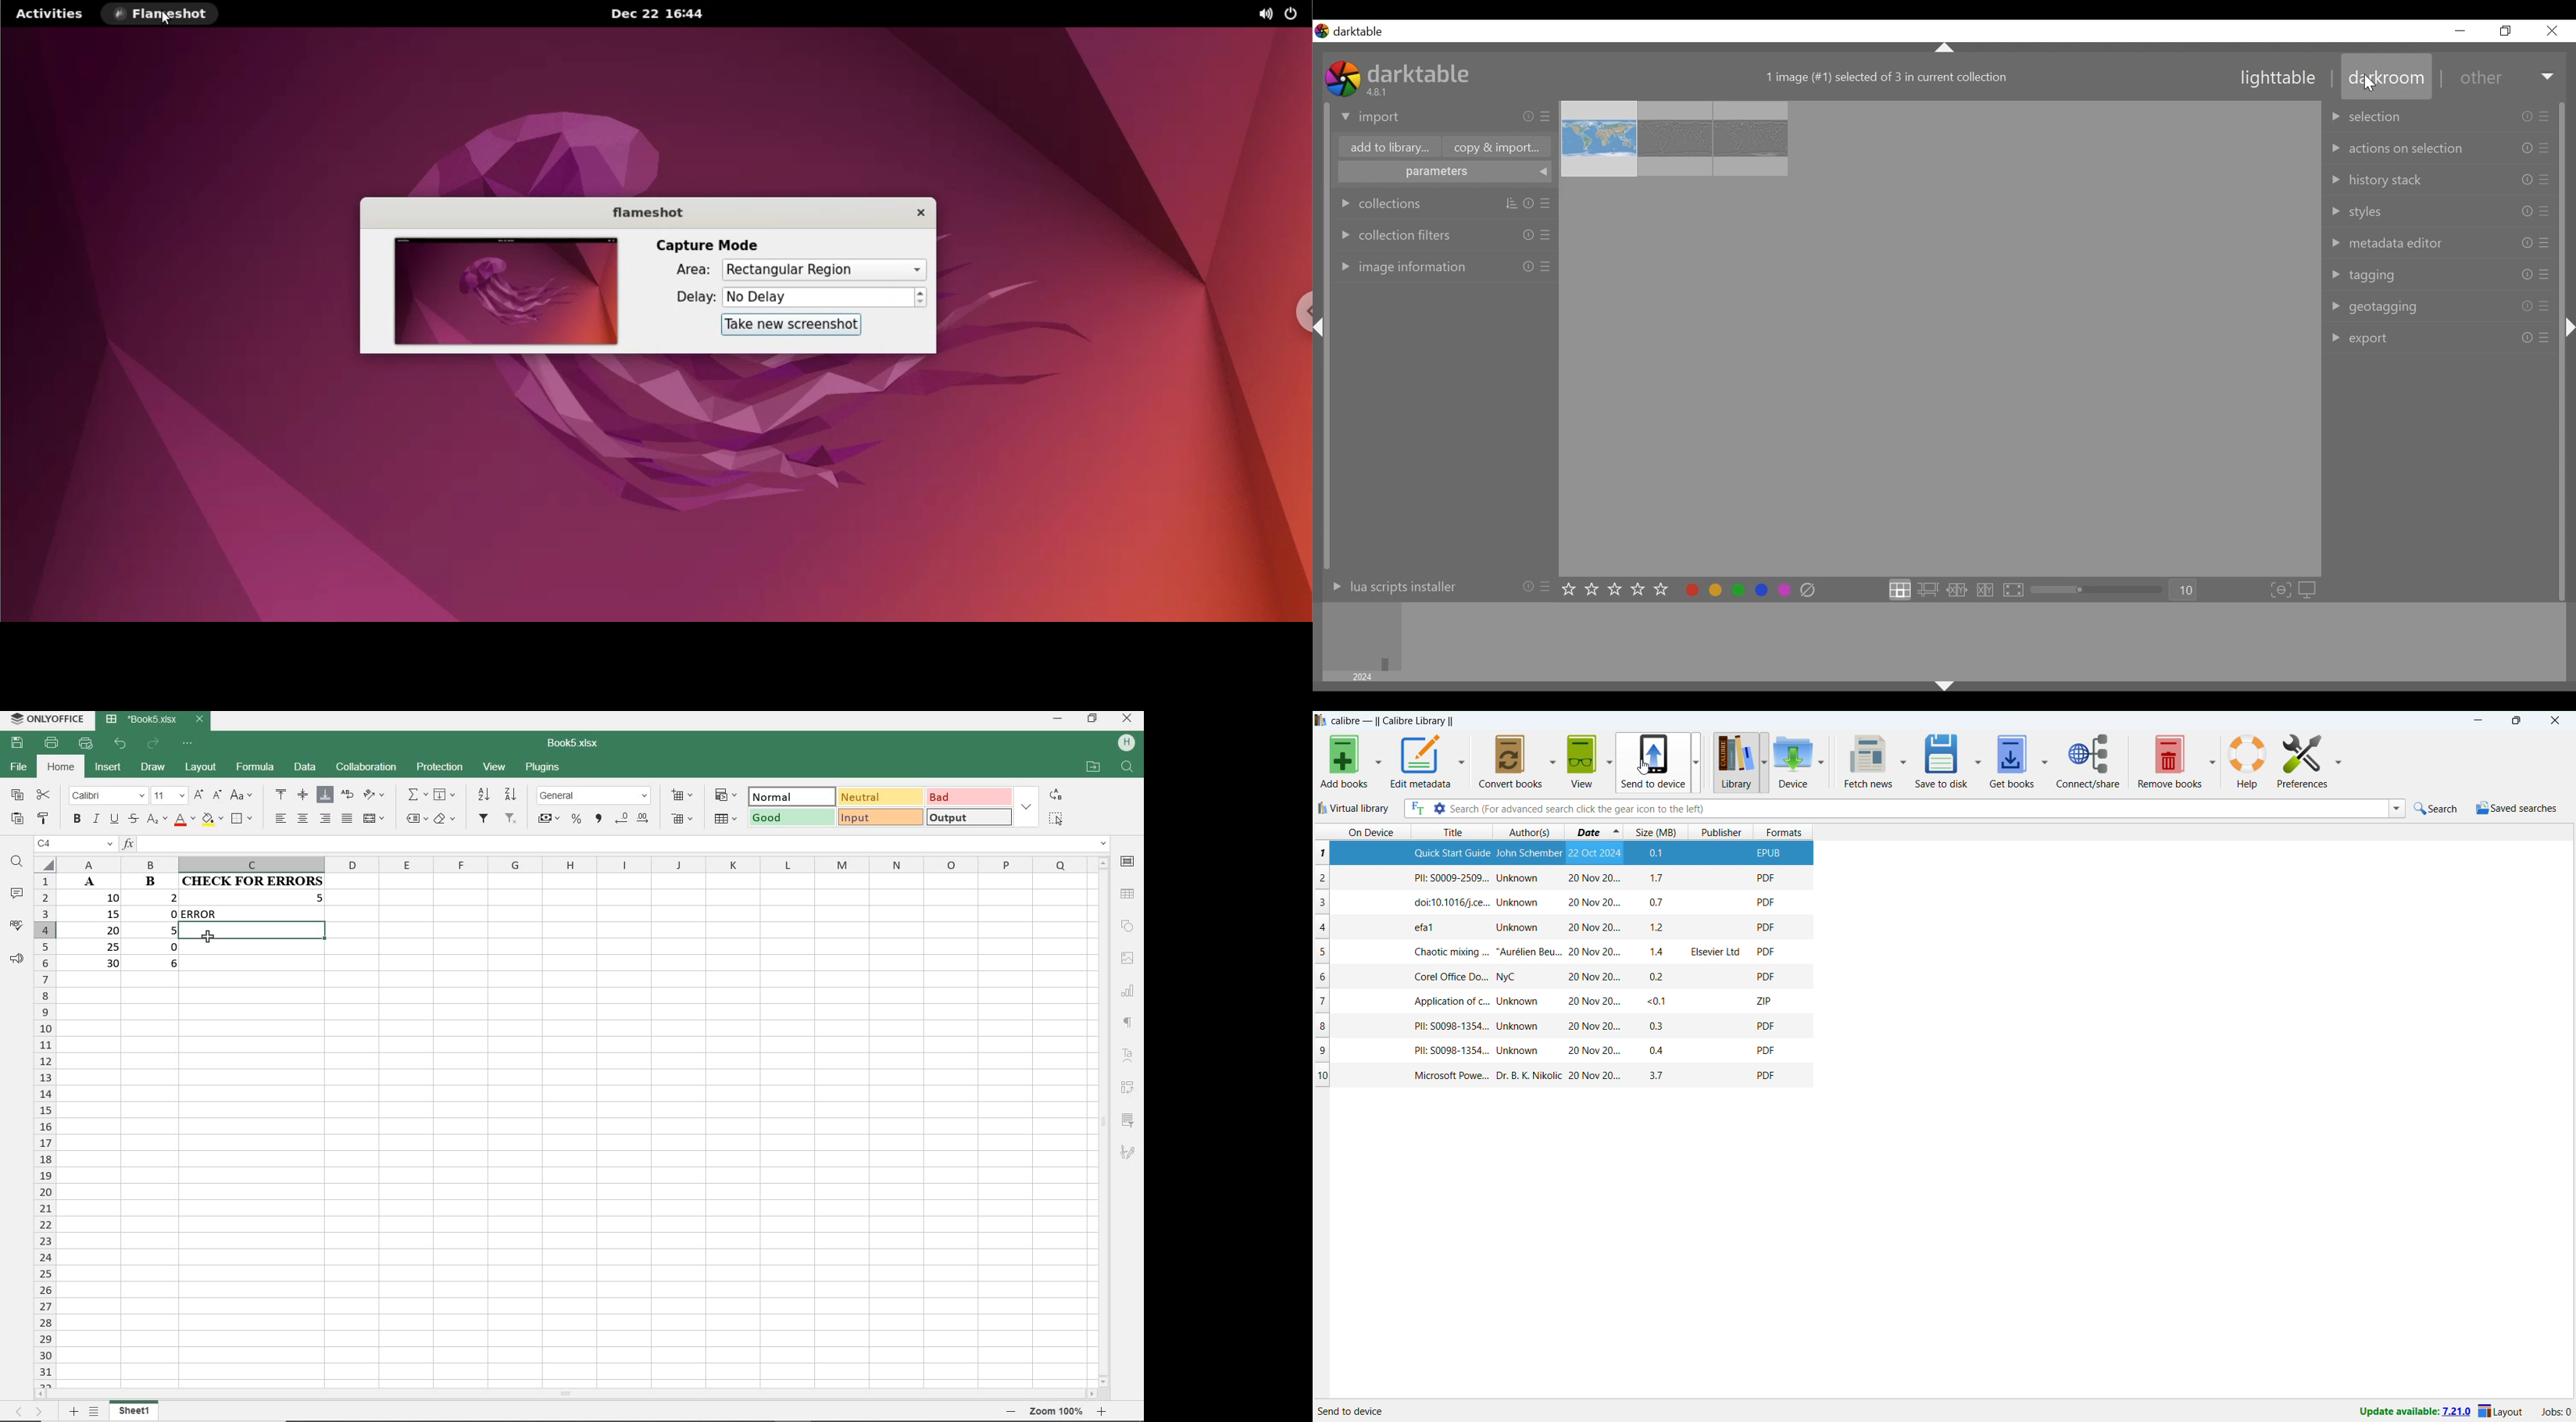  Describe the element at coordinates (1511, 761) in the screenshot. I see `convert books` at that location.